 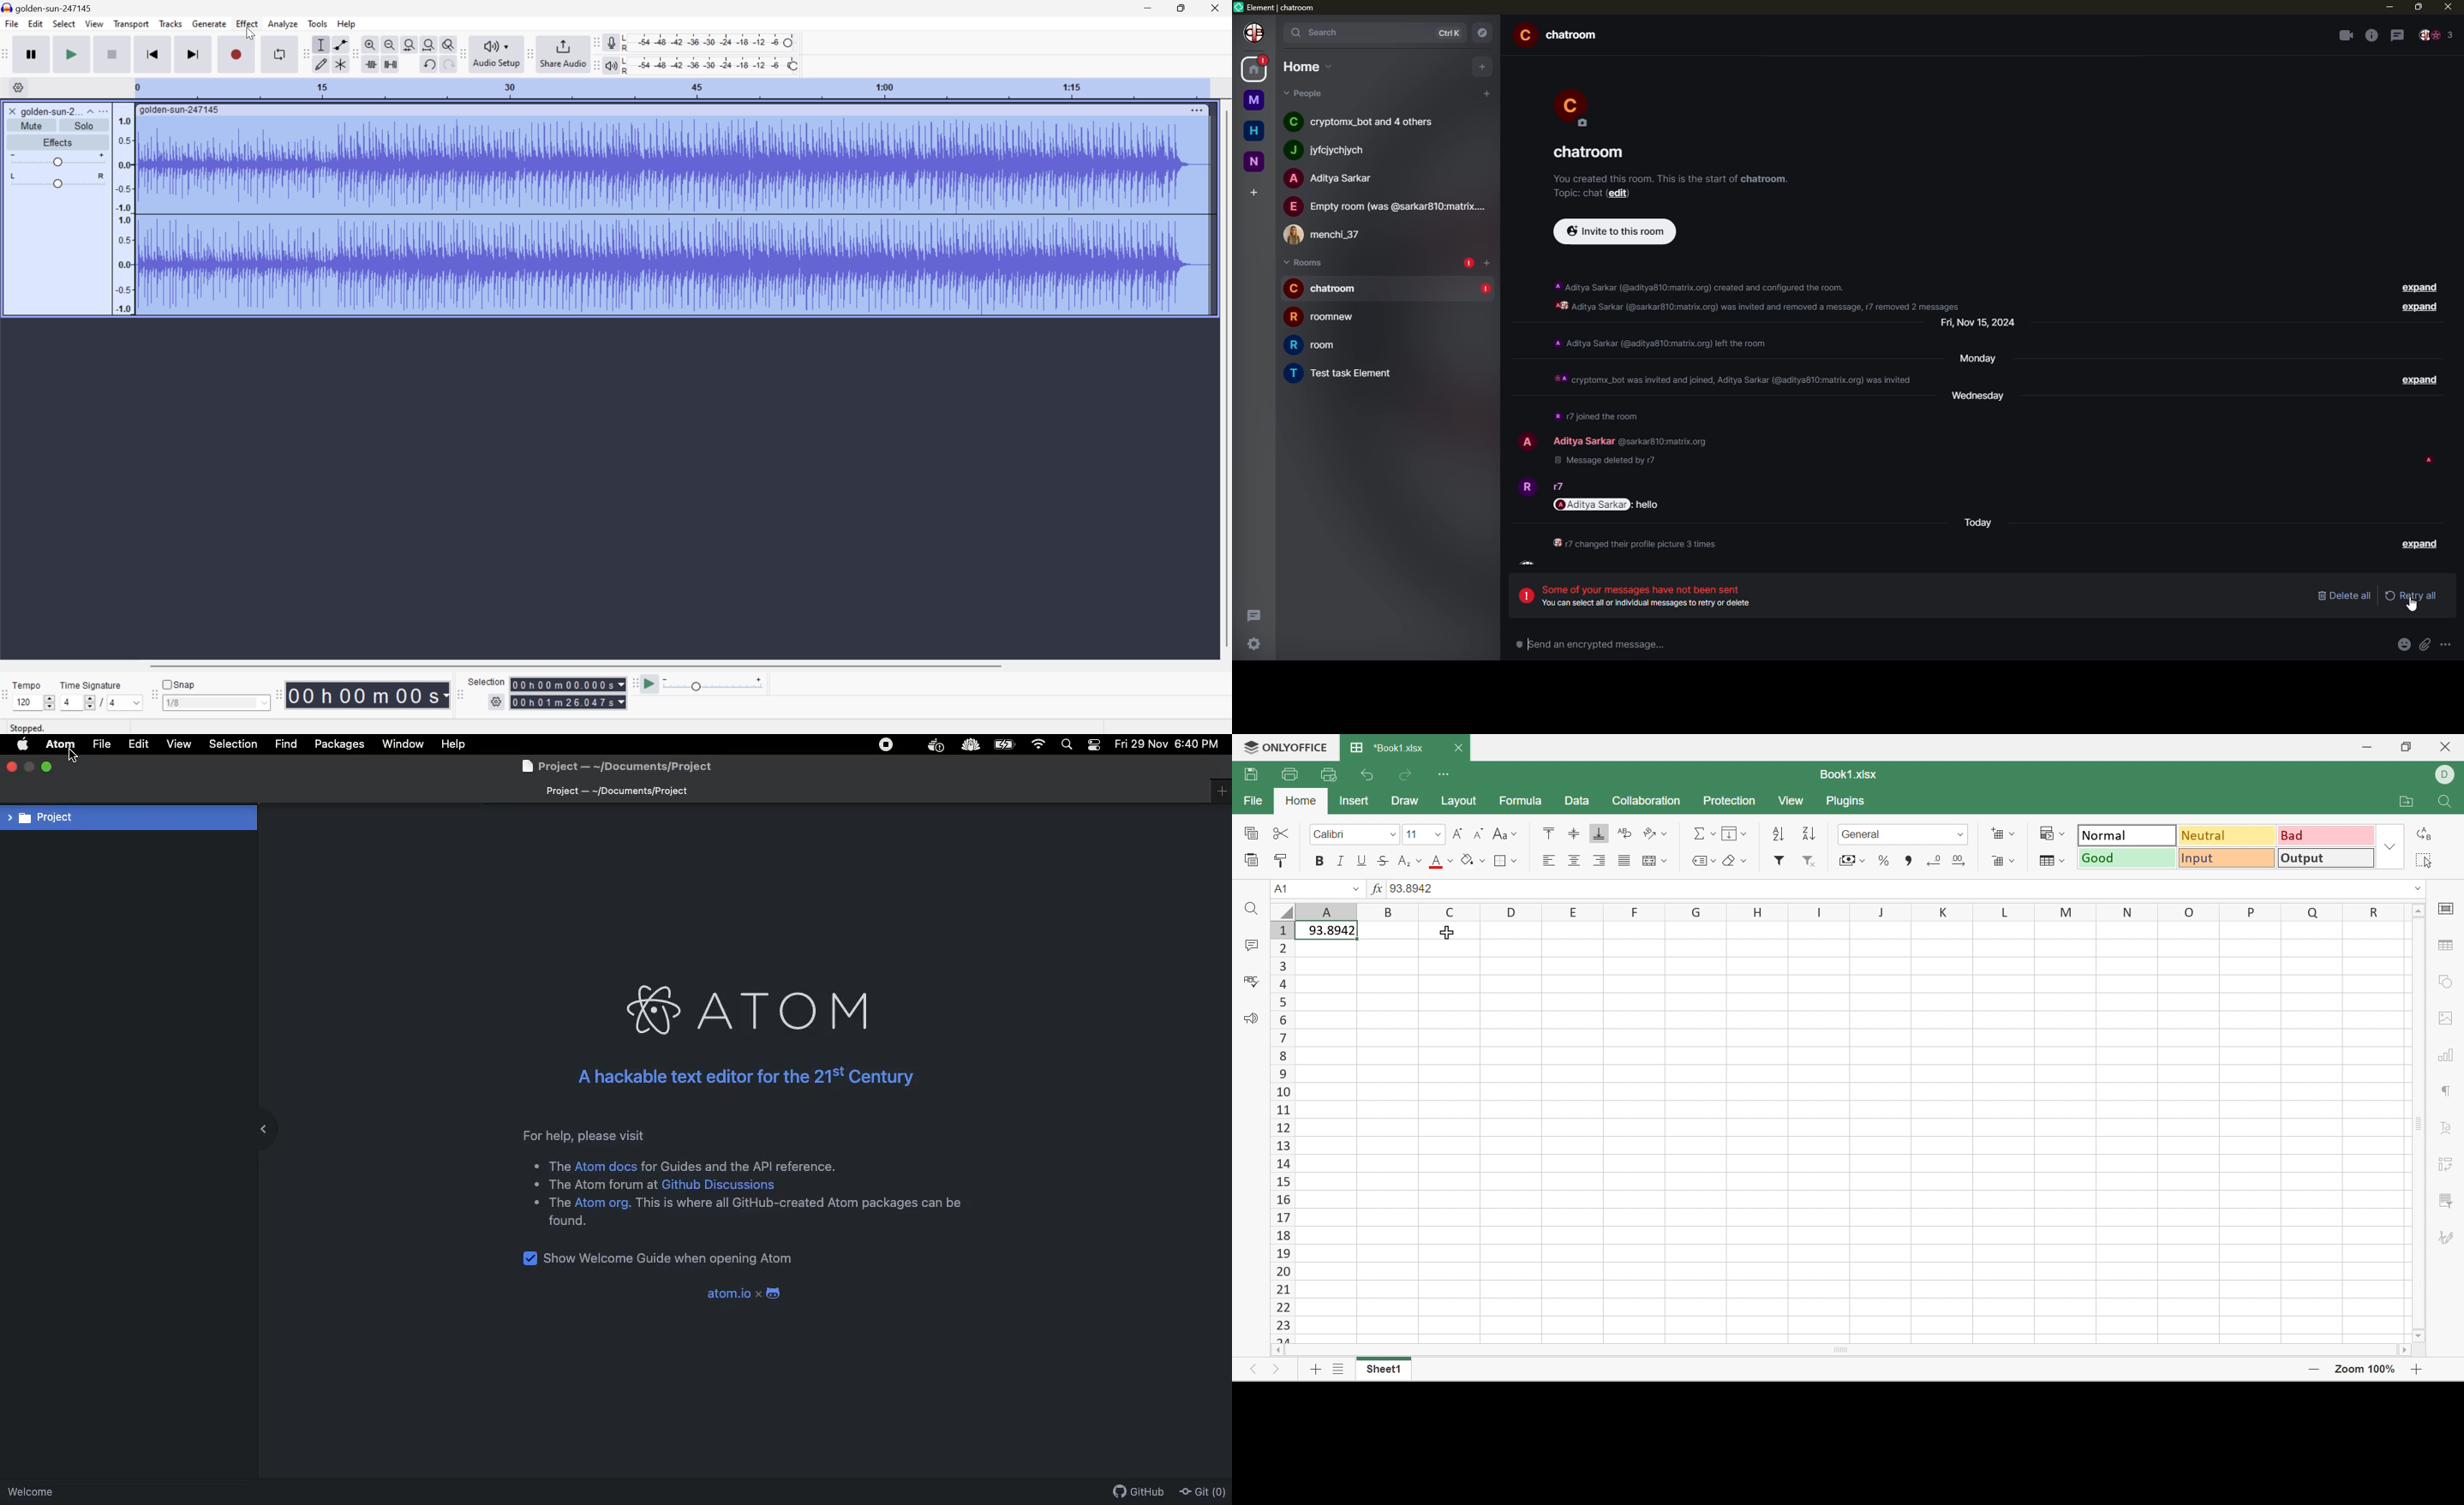 What do you see at coordinates (1729, 381) in the screenshot?
I see `info` at bounding box center [1729, 381].